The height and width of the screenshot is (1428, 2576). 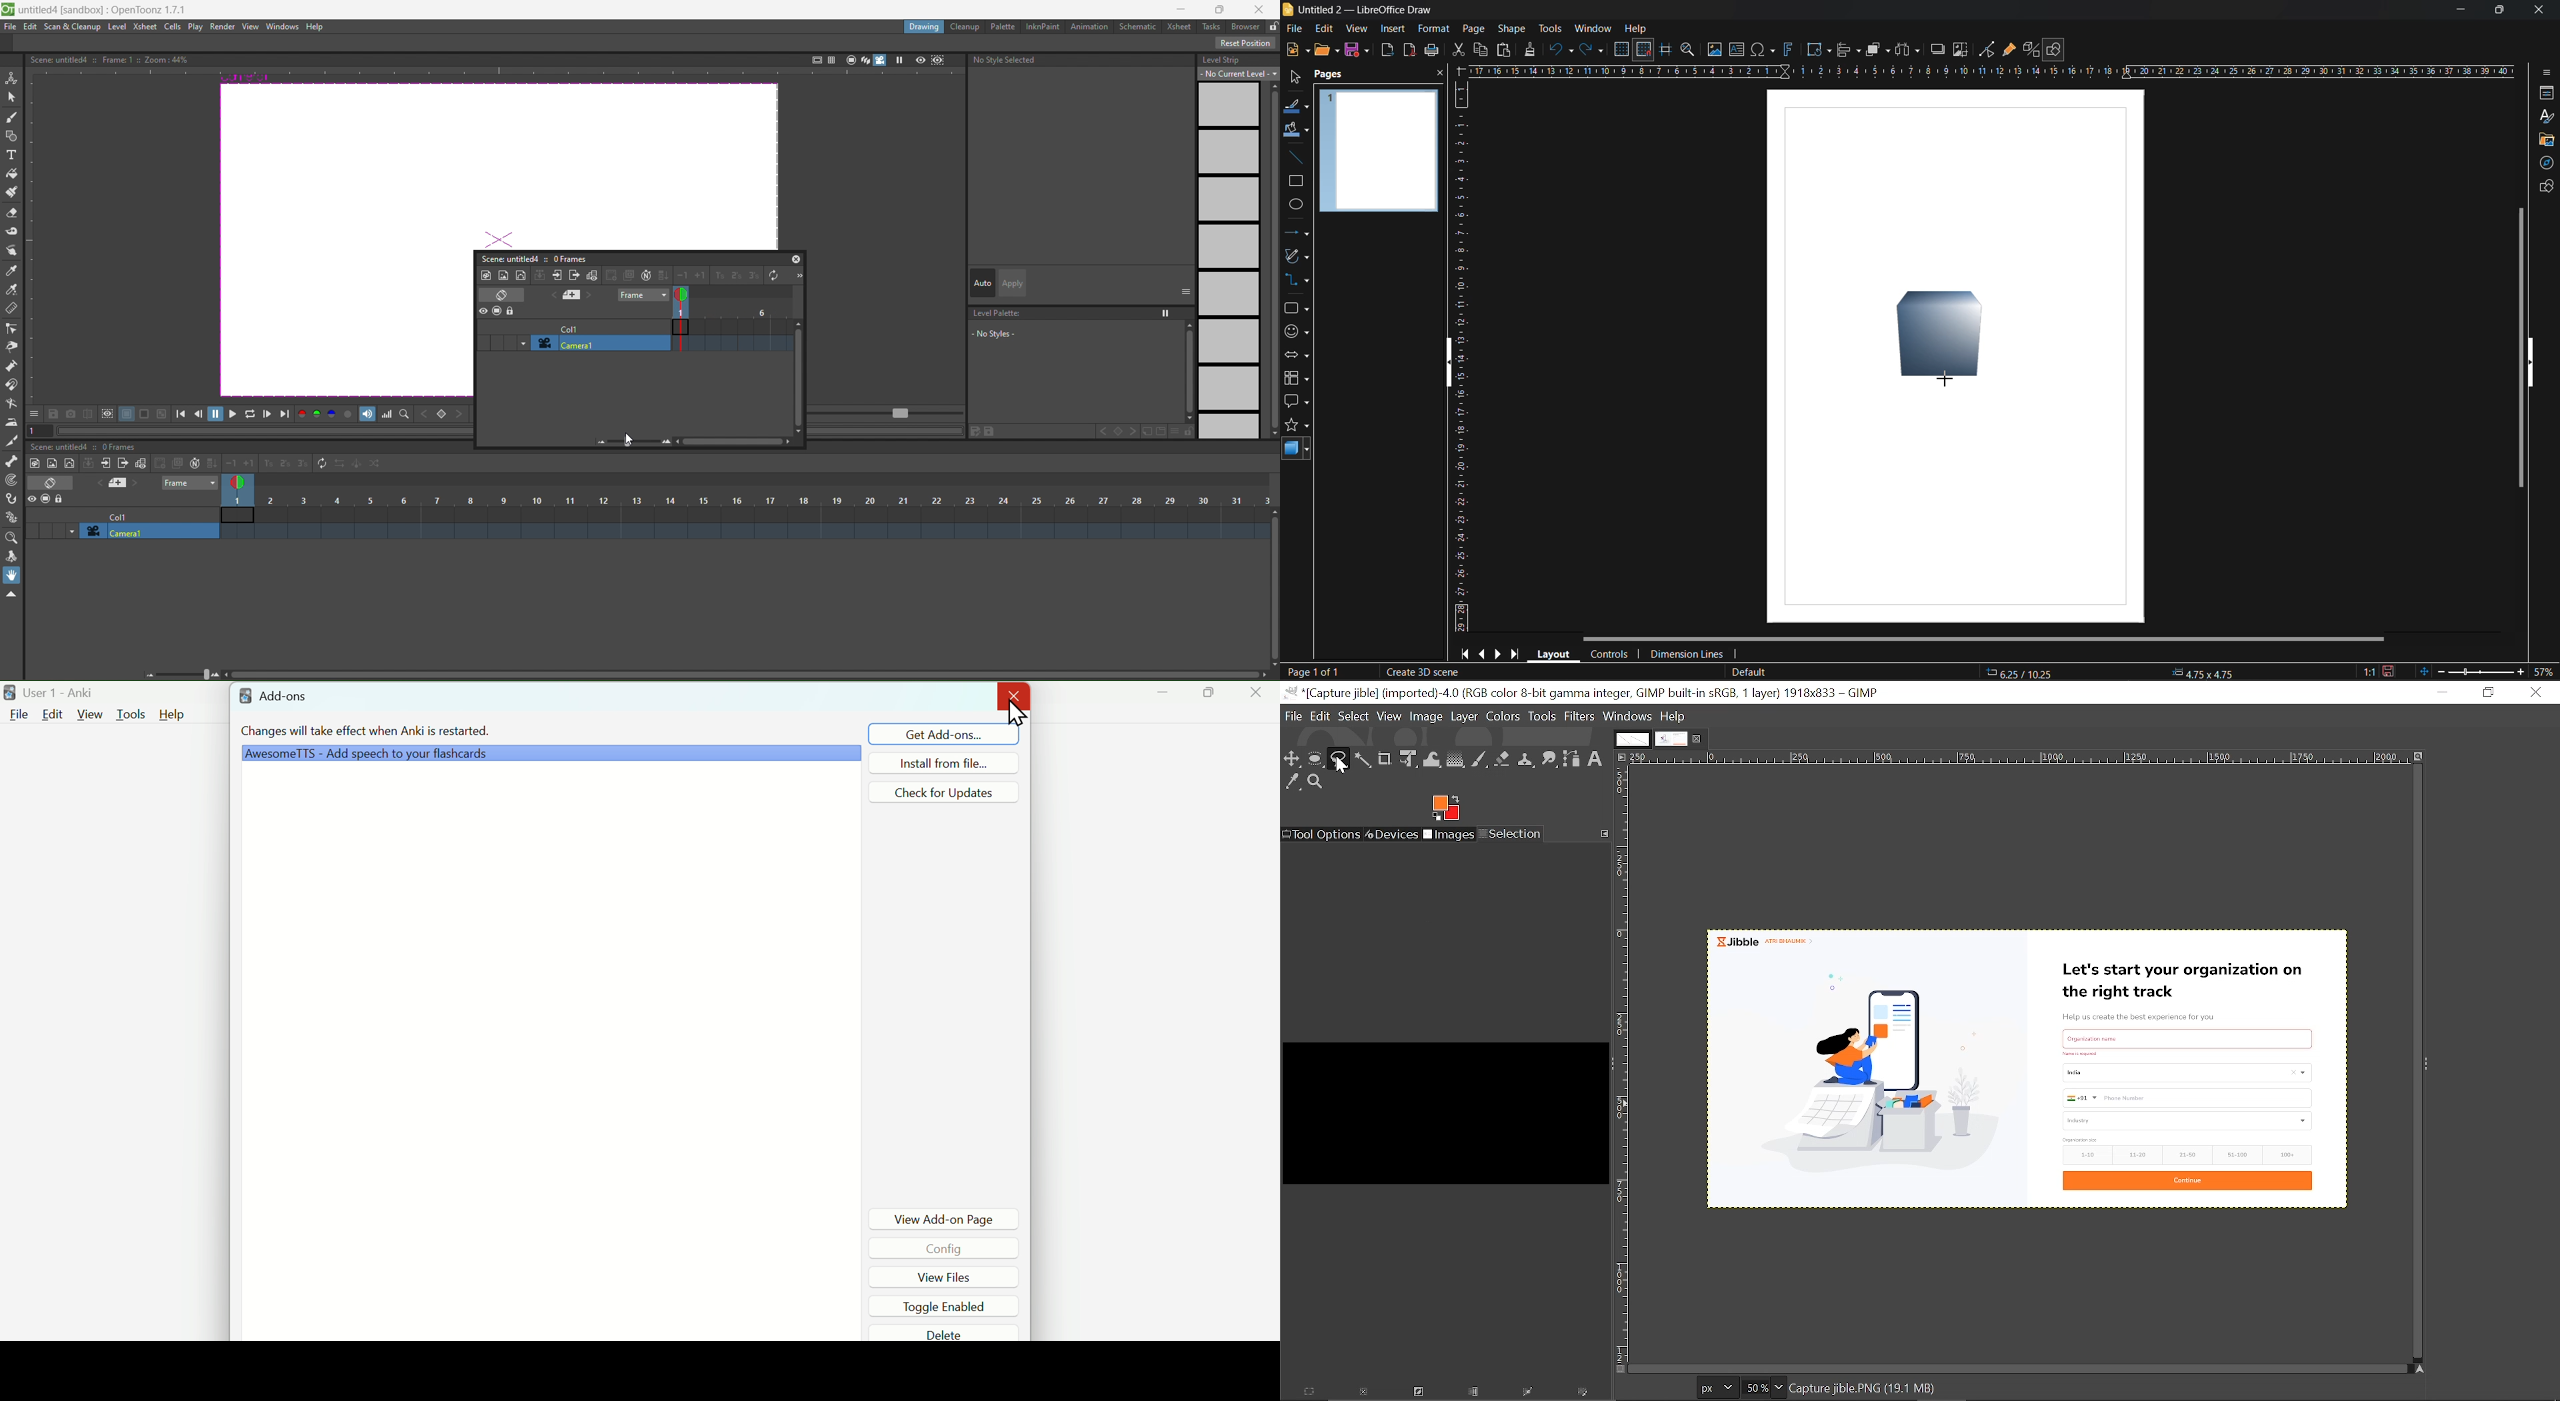 I want to click on show gluepoint functions, so click(x=2009, y=50).